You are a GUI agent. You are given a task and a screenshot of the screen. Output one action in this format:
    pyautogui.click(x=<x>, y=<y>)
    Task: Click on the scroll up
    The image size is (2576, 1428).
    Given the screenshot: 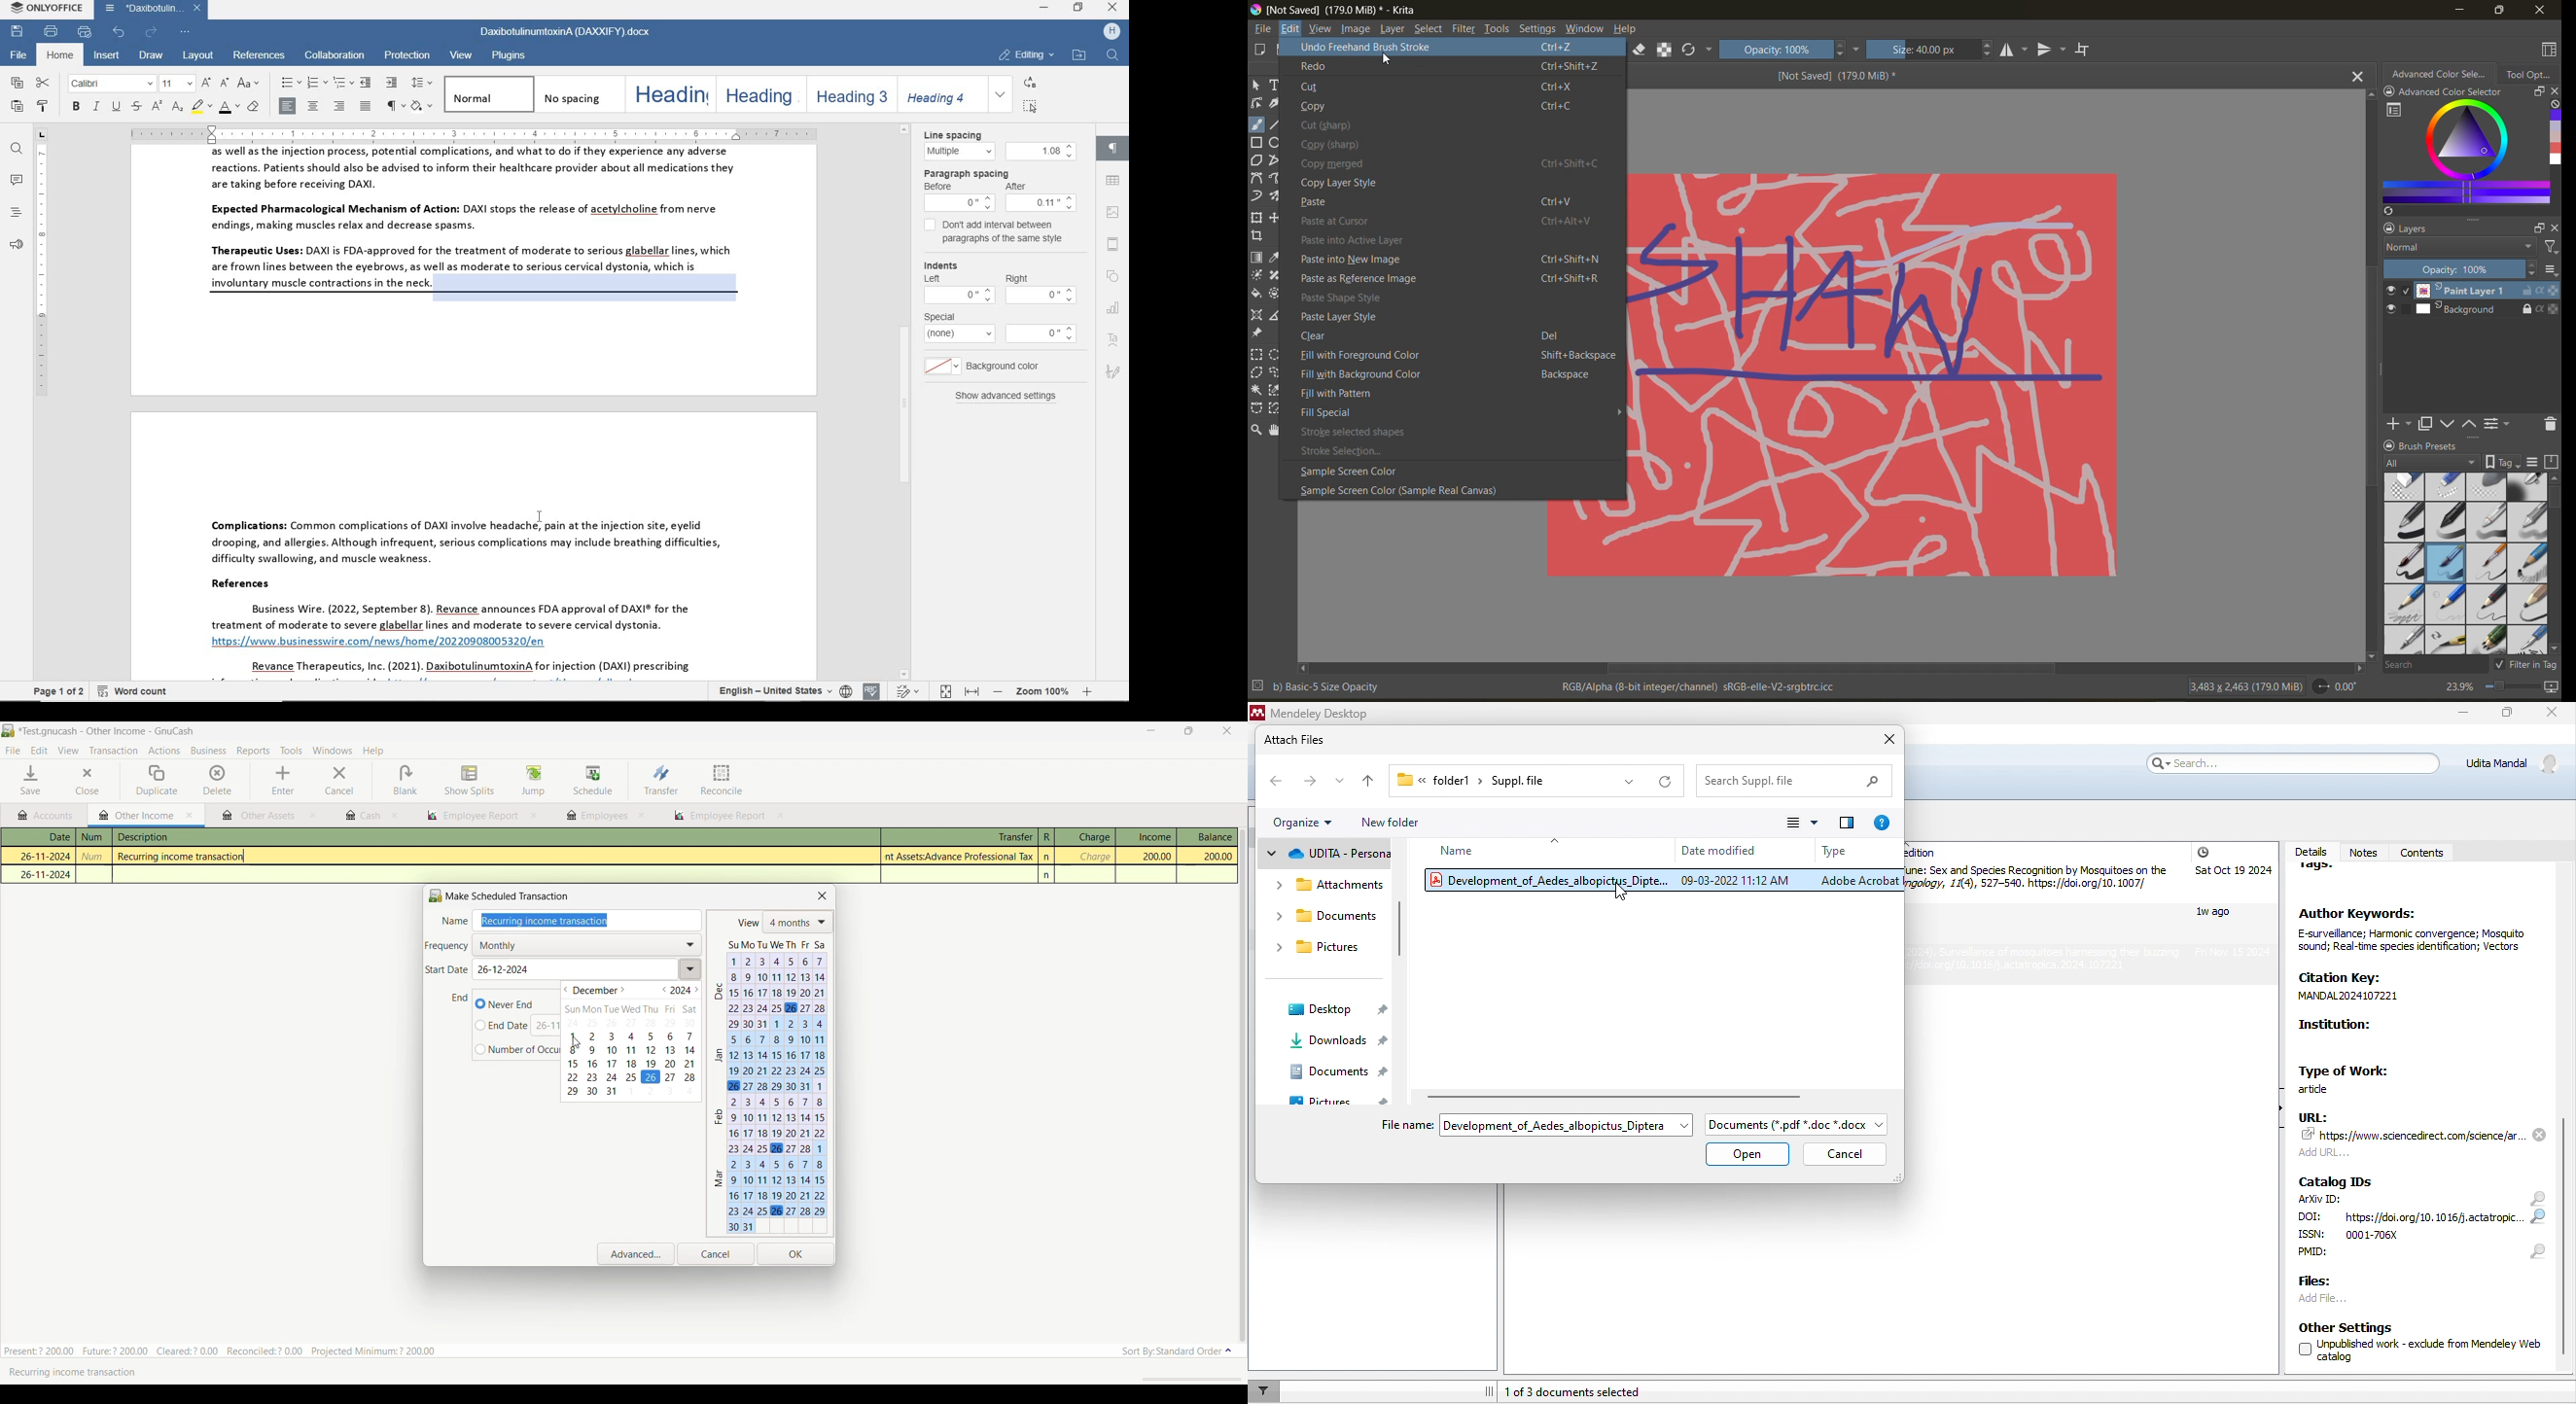 What is the action you would take?
    pyautogui.click(x=2553, y=479)
    